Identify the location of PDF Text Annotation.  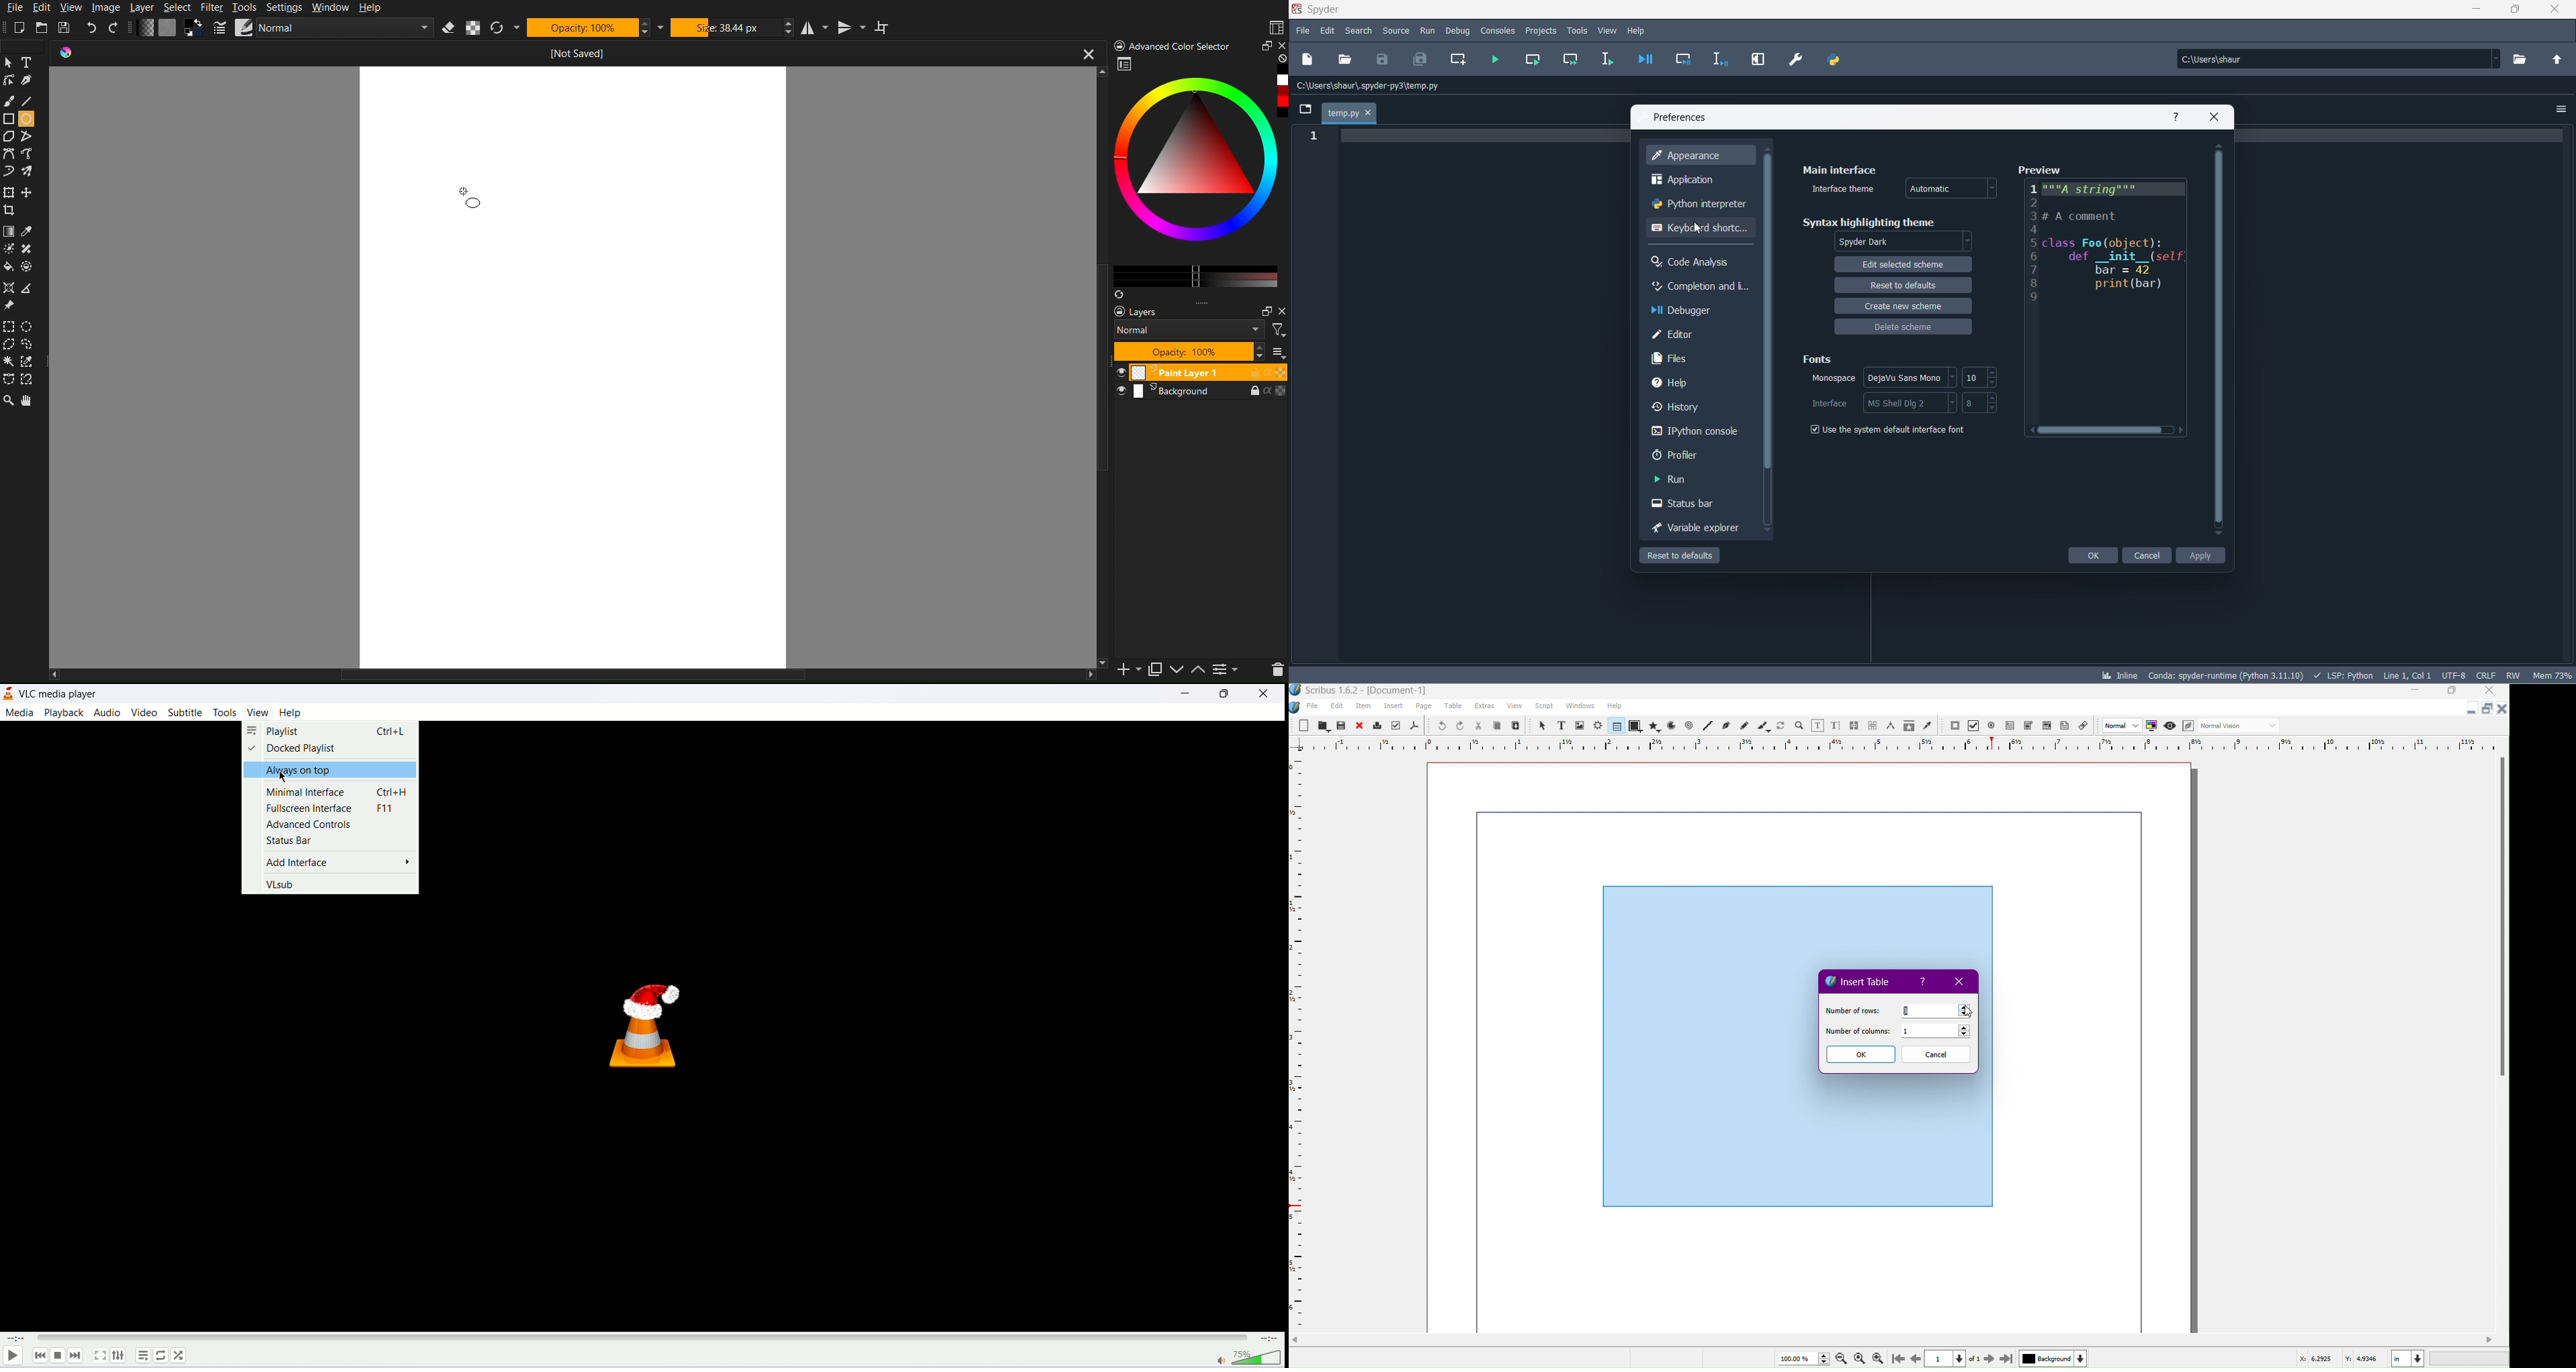
(2068, 727).